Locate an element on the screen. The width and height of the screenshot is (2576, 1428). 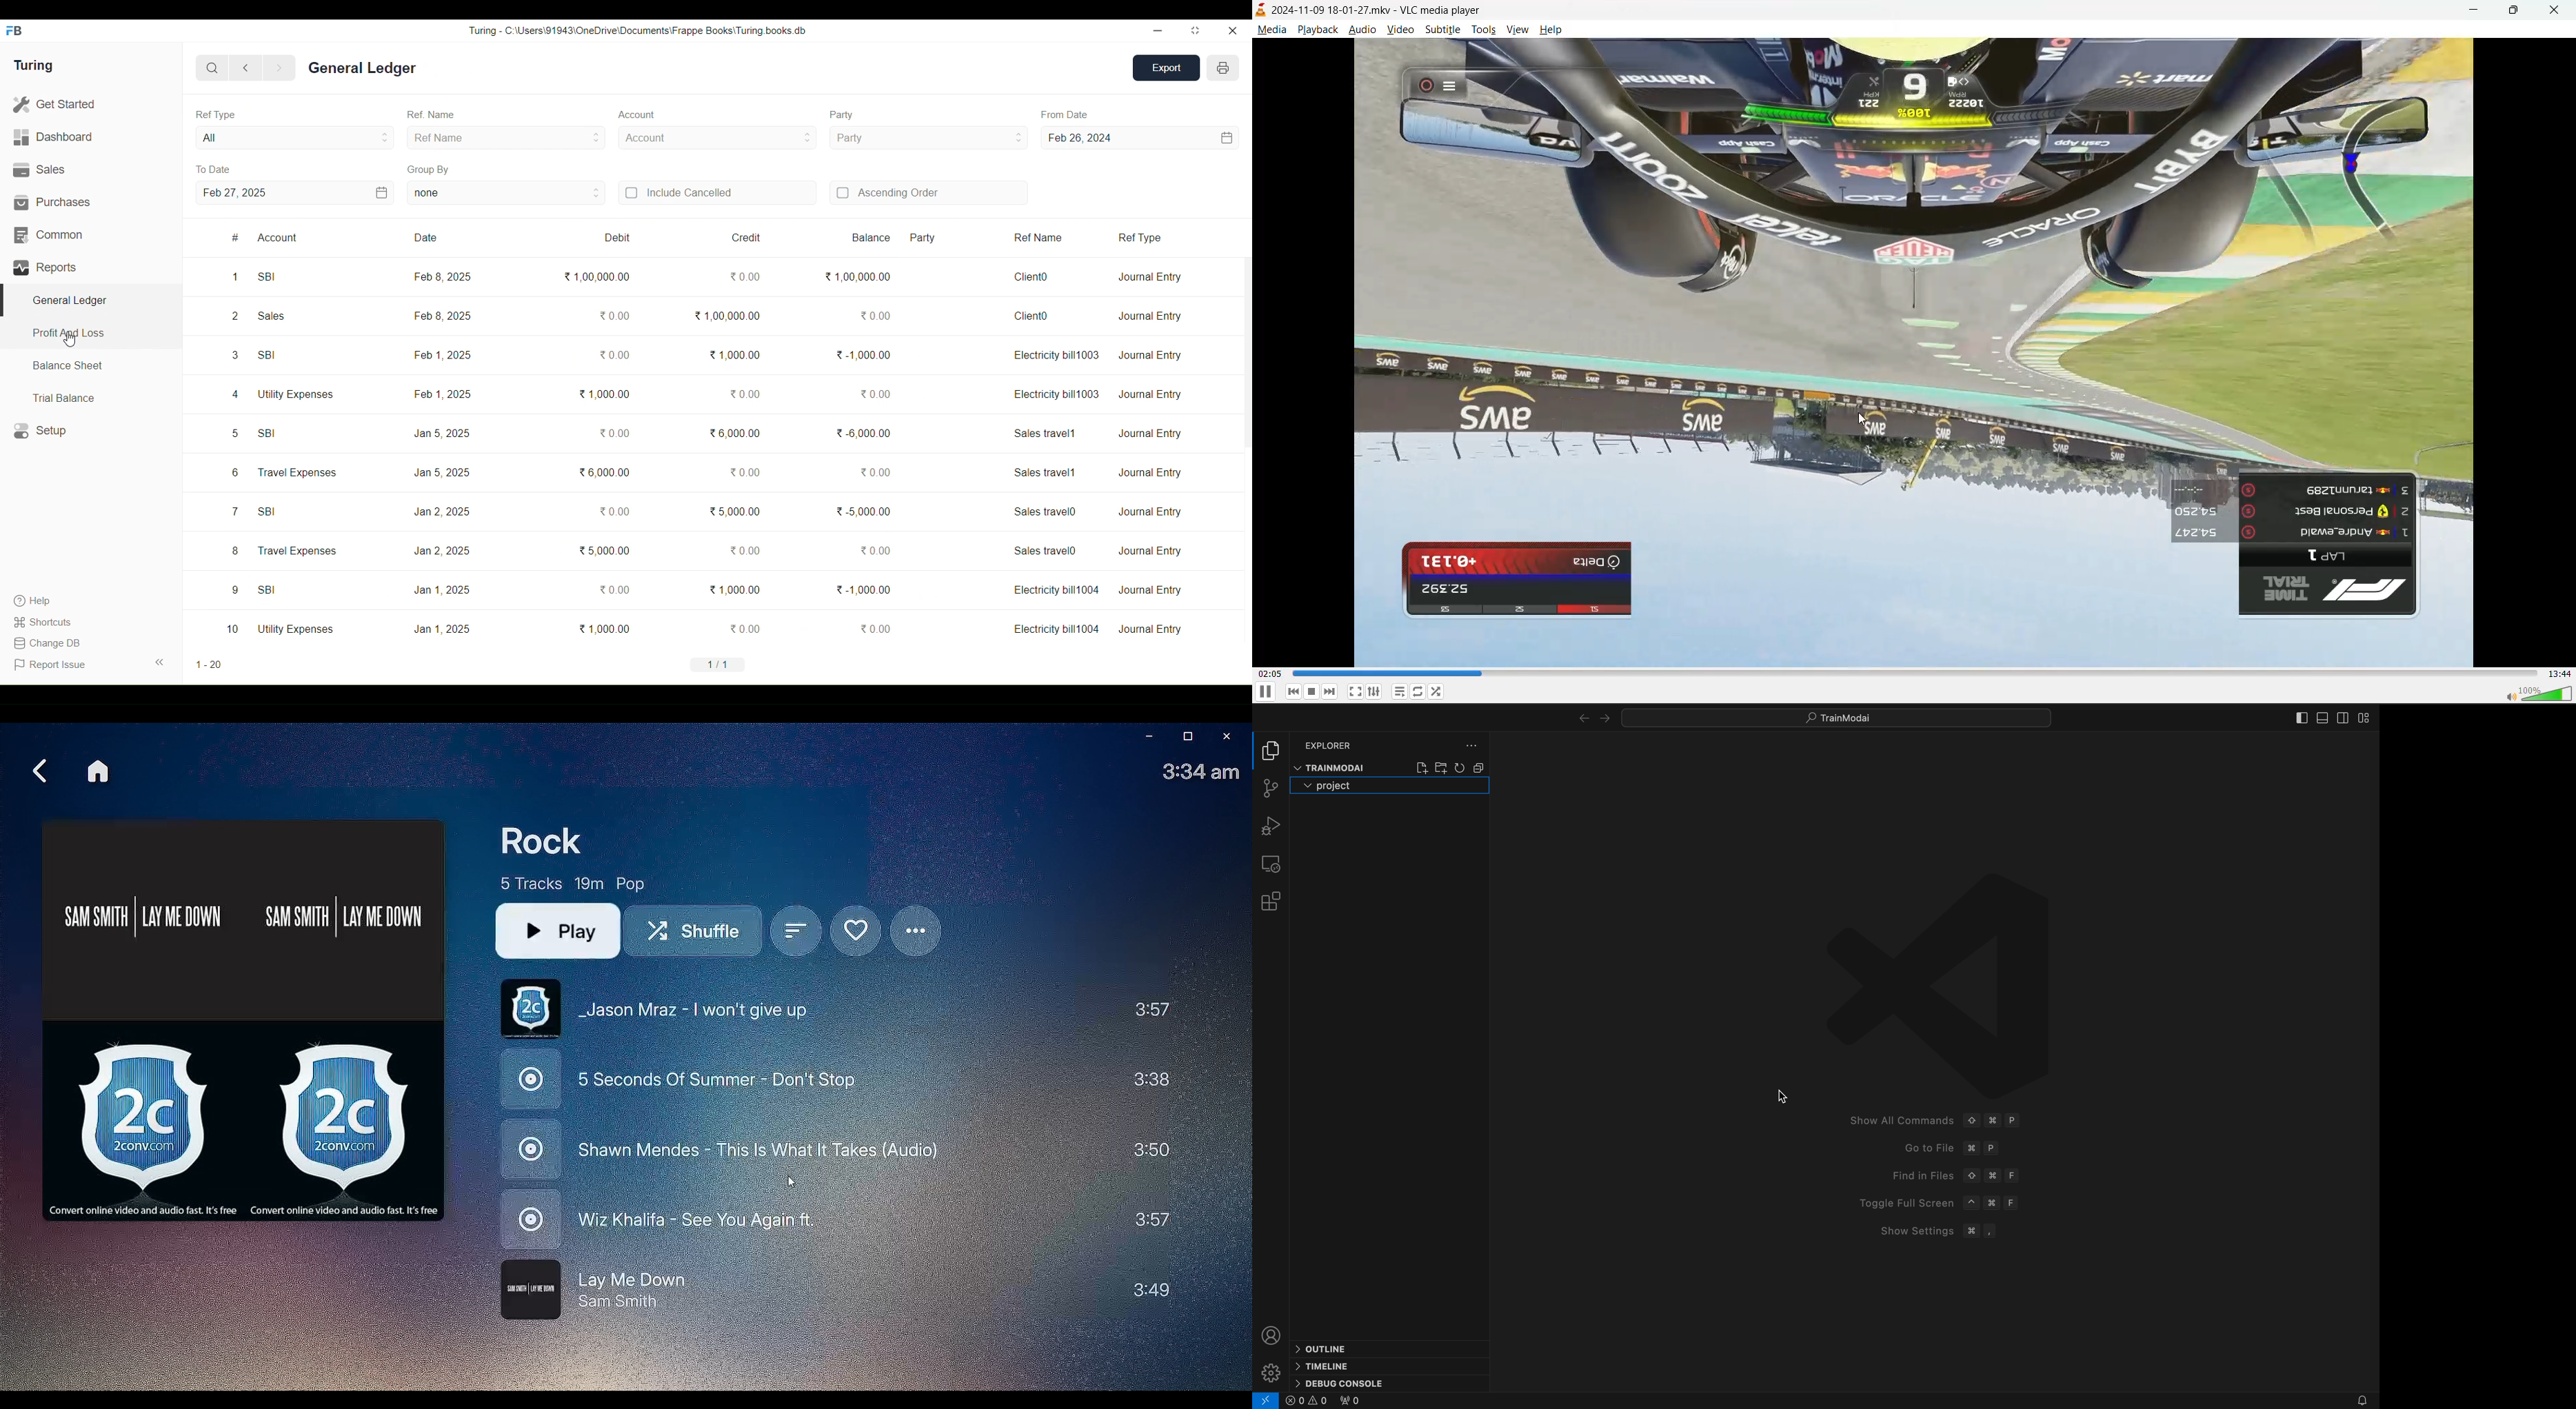
track slider is located at coordinates (1911, 676).